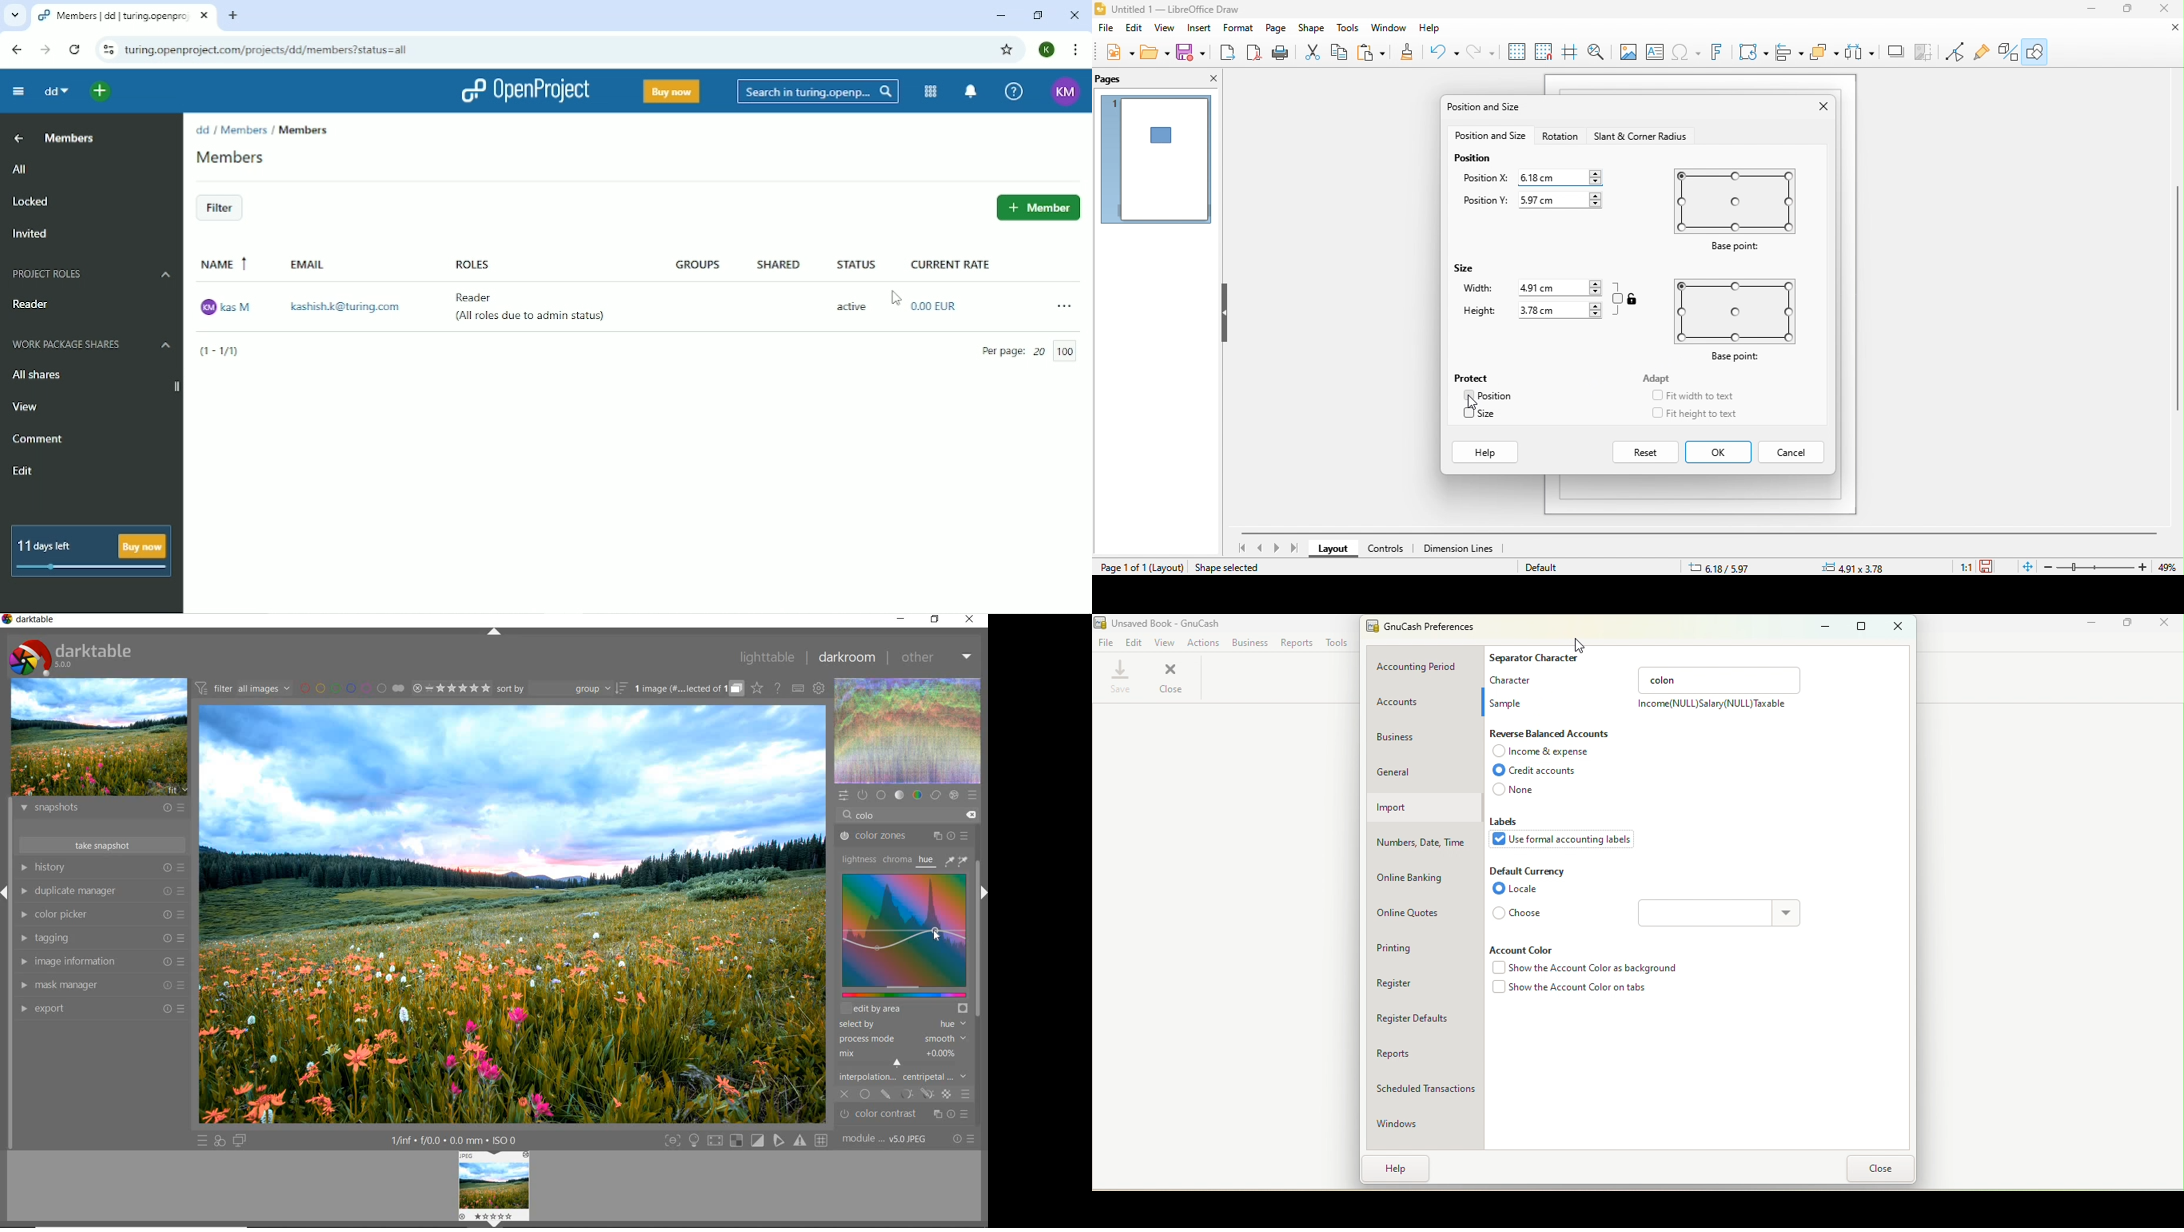  I want to click on page 1 of 1, so click(1122, 568).